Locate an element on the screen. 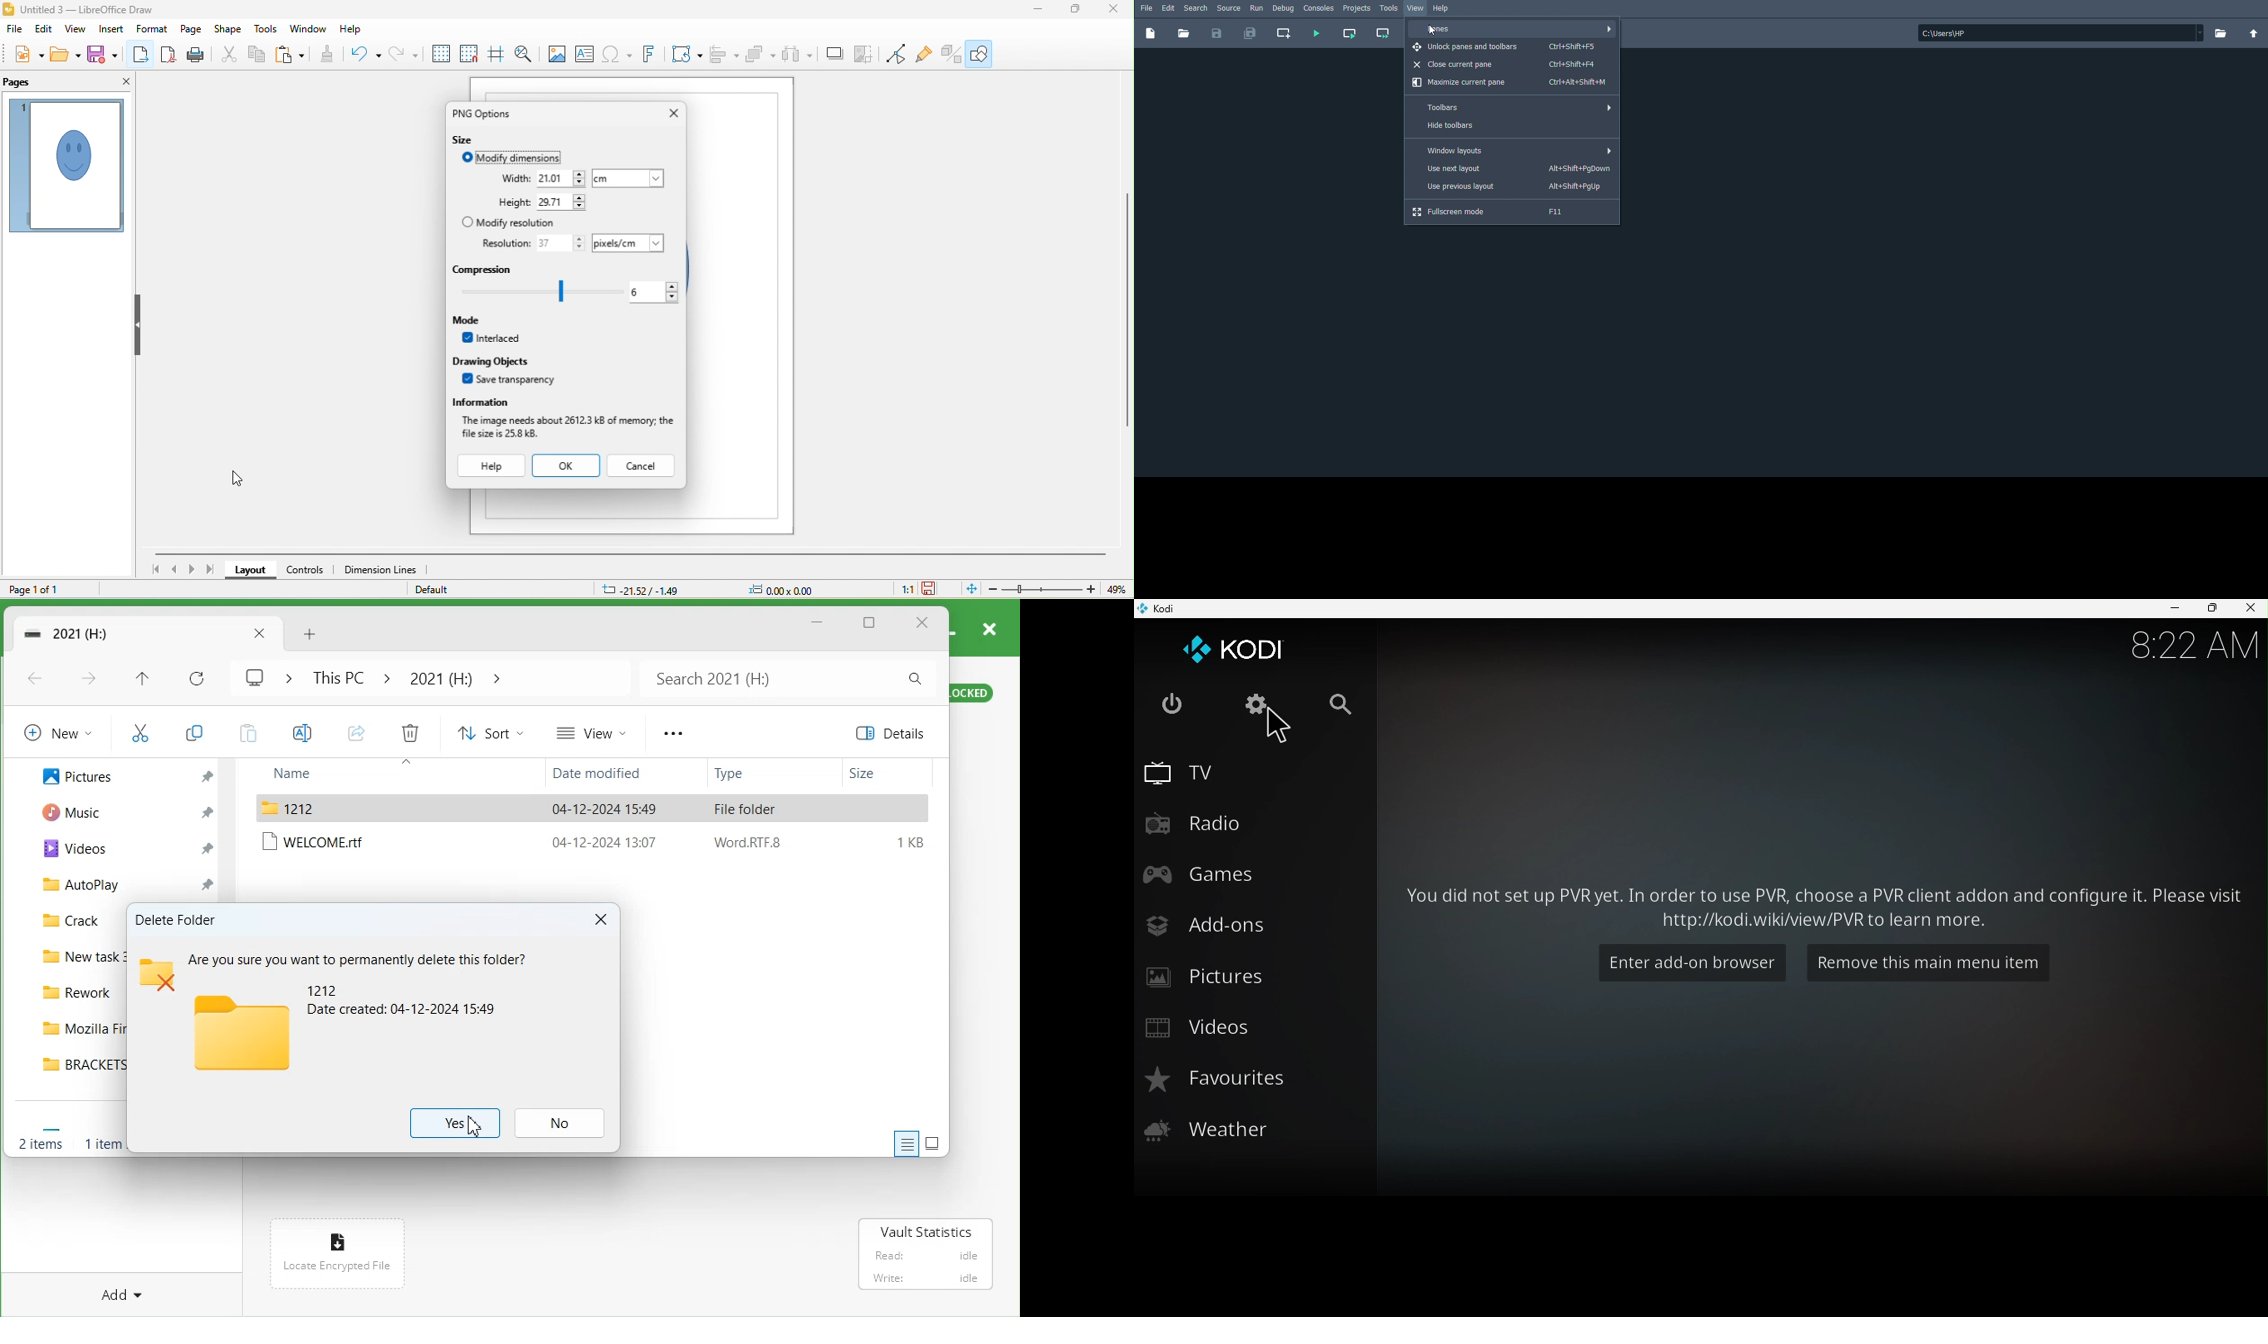 This screenshot has height=1344, width=2268. File is located at coordinates (1147, 8).